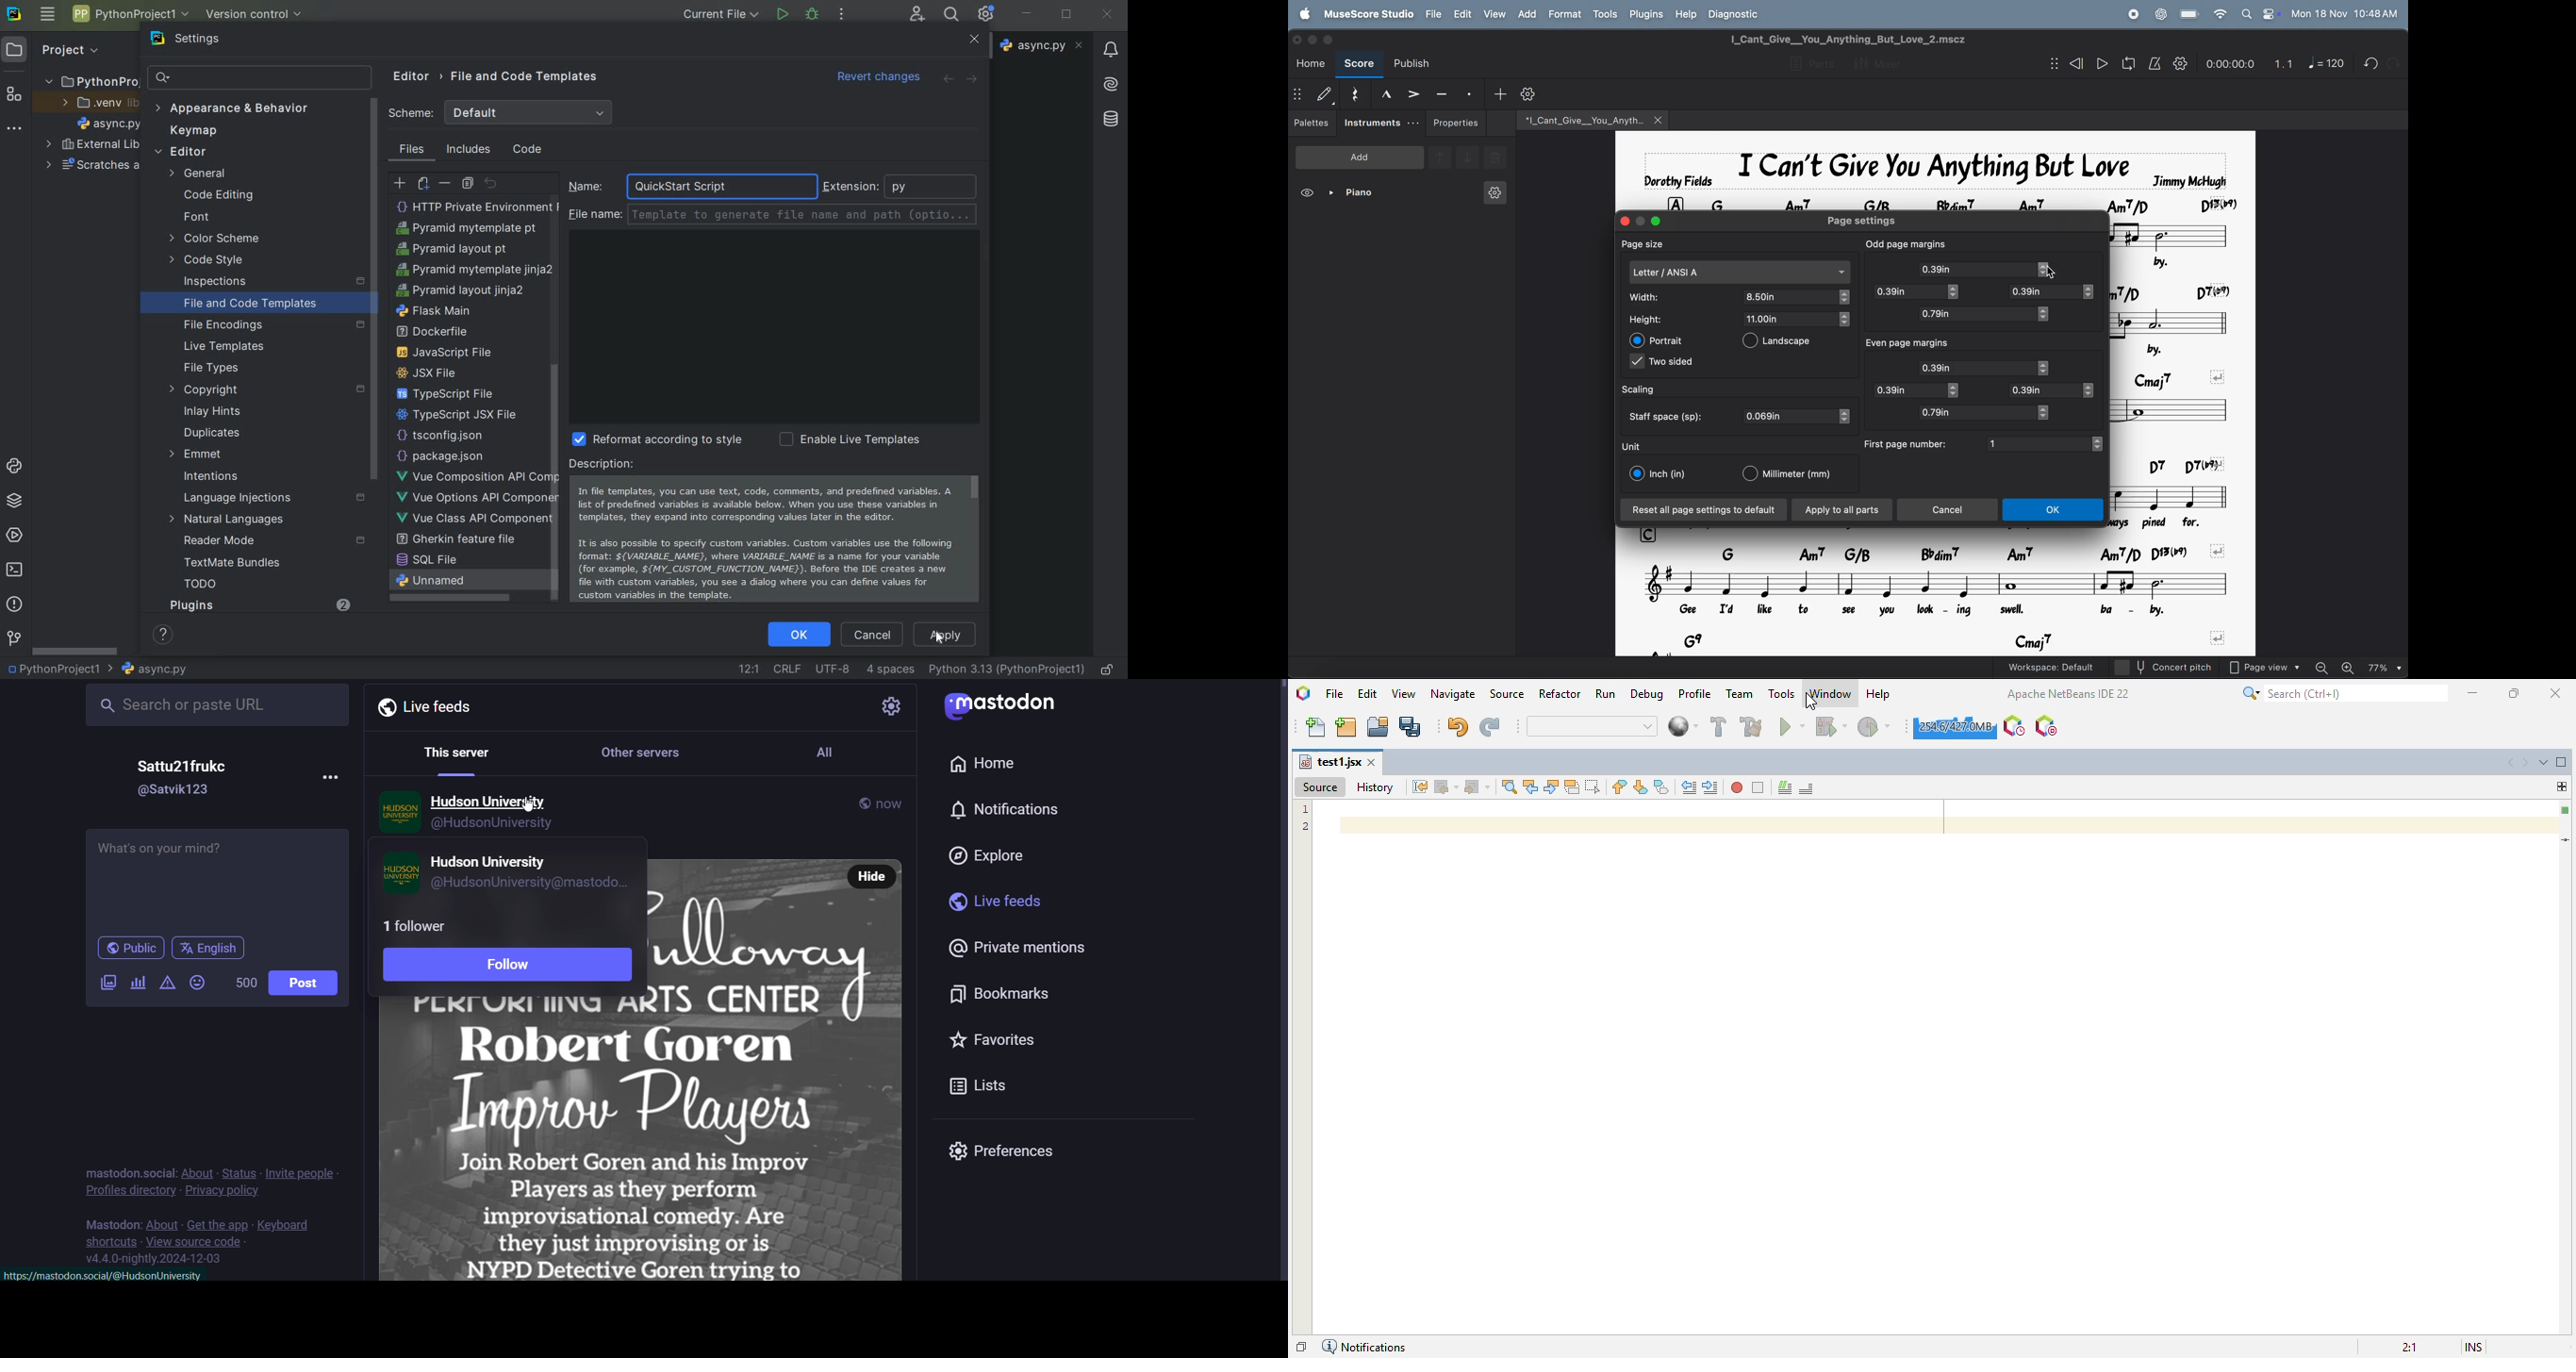  What do you see at coordinates (1791, 318) in the screenshot?
I see `11.0in` at bounding box center [1791, 318].